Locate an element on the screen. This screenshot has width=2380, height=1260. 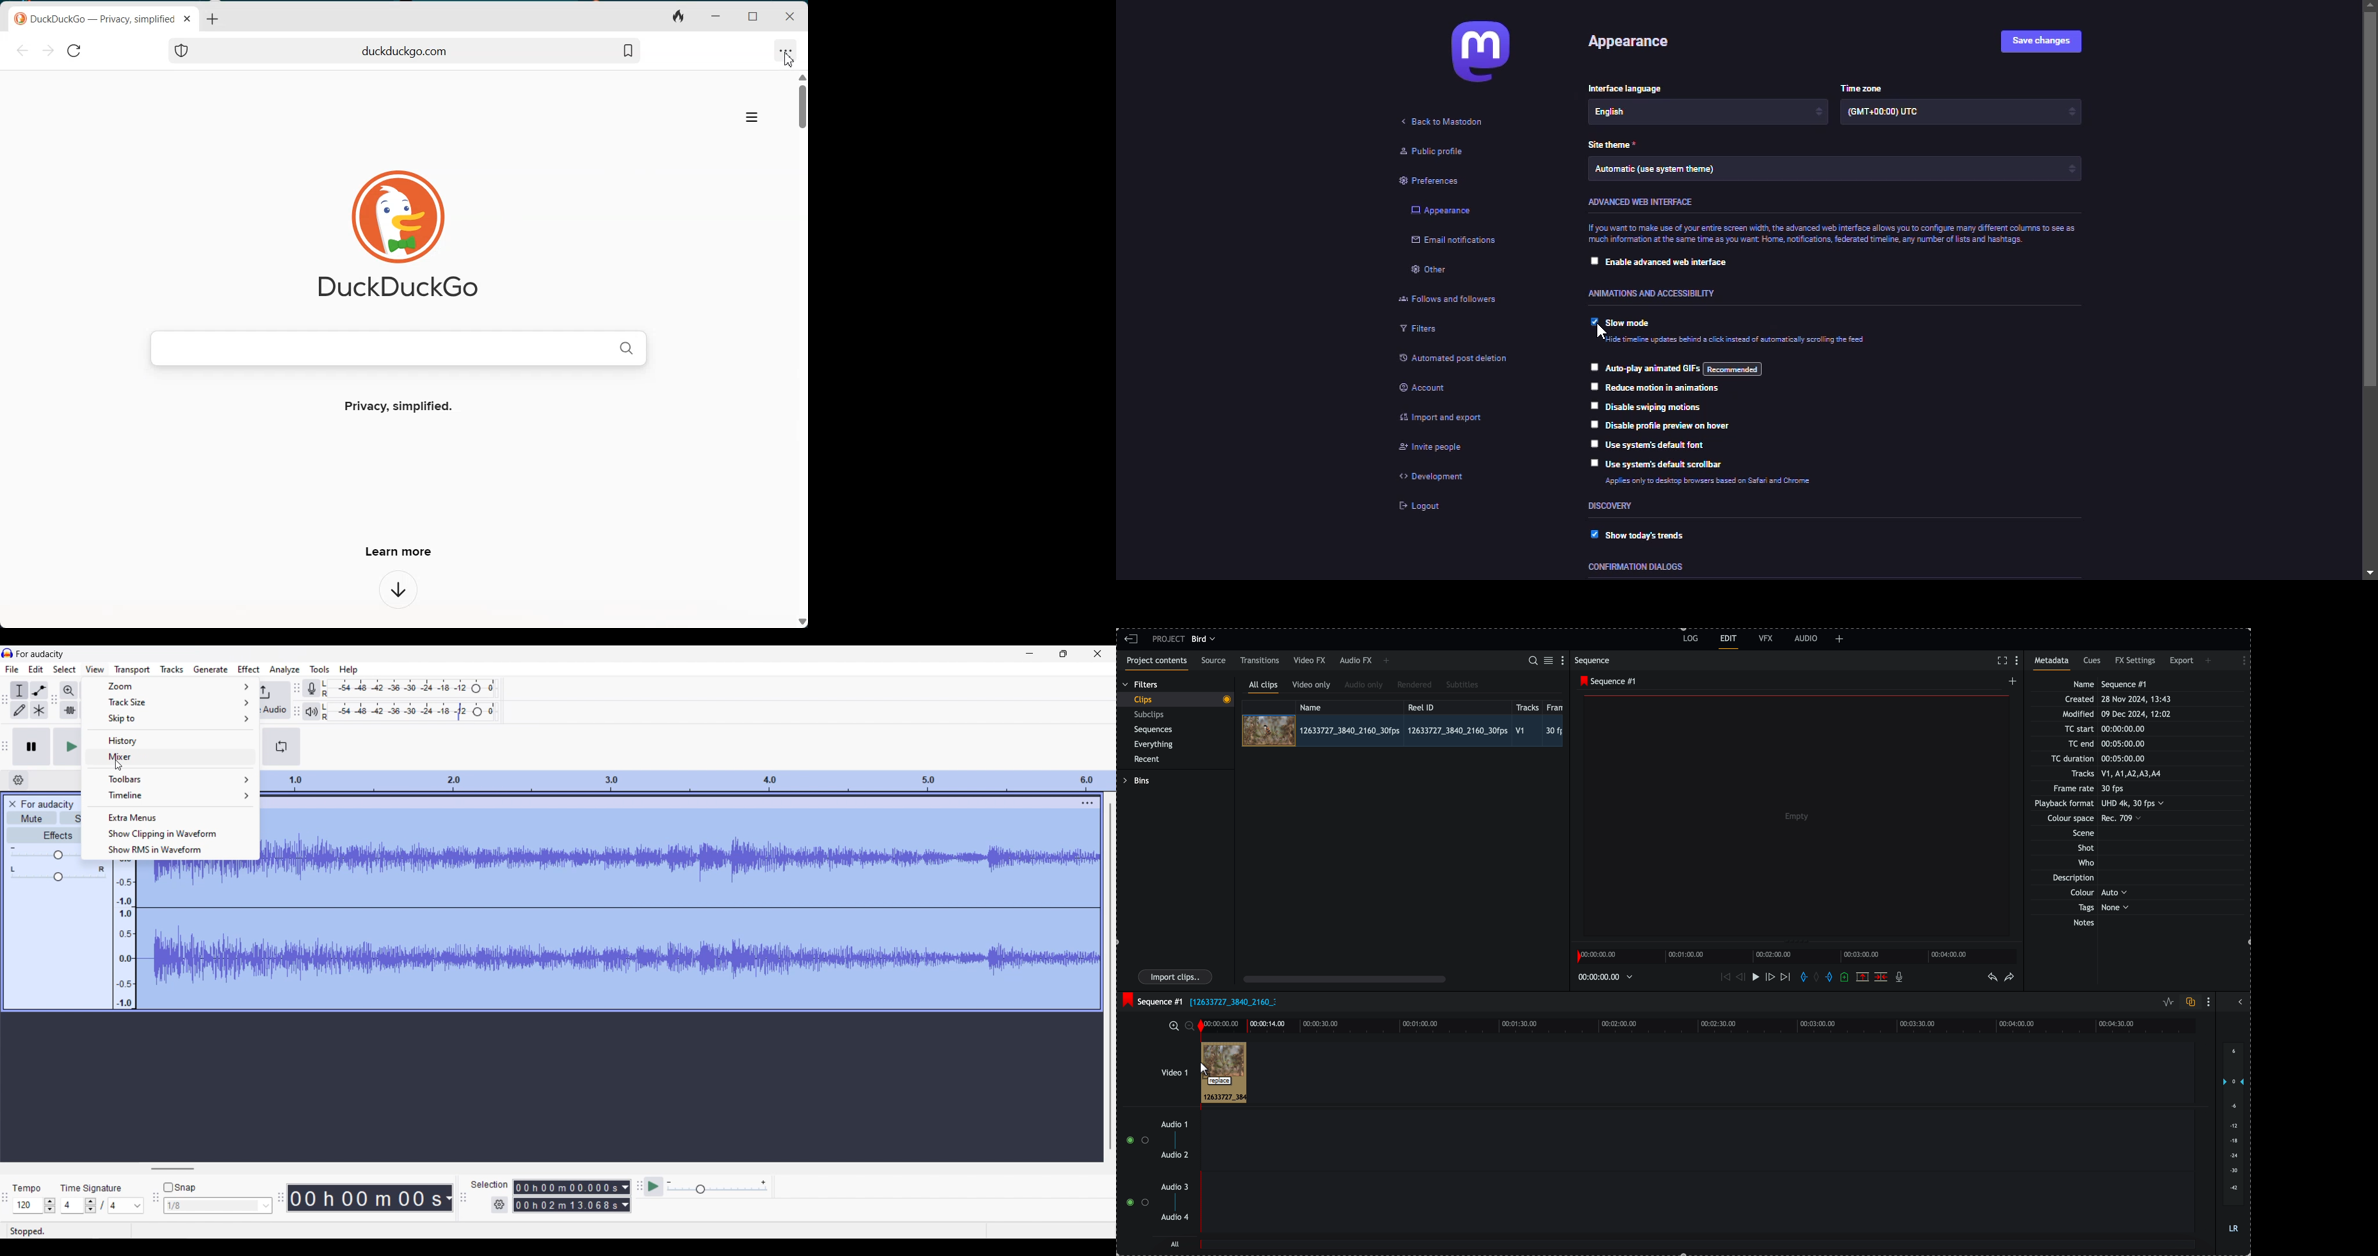
Playback meter is located at coordinates (311, 711).